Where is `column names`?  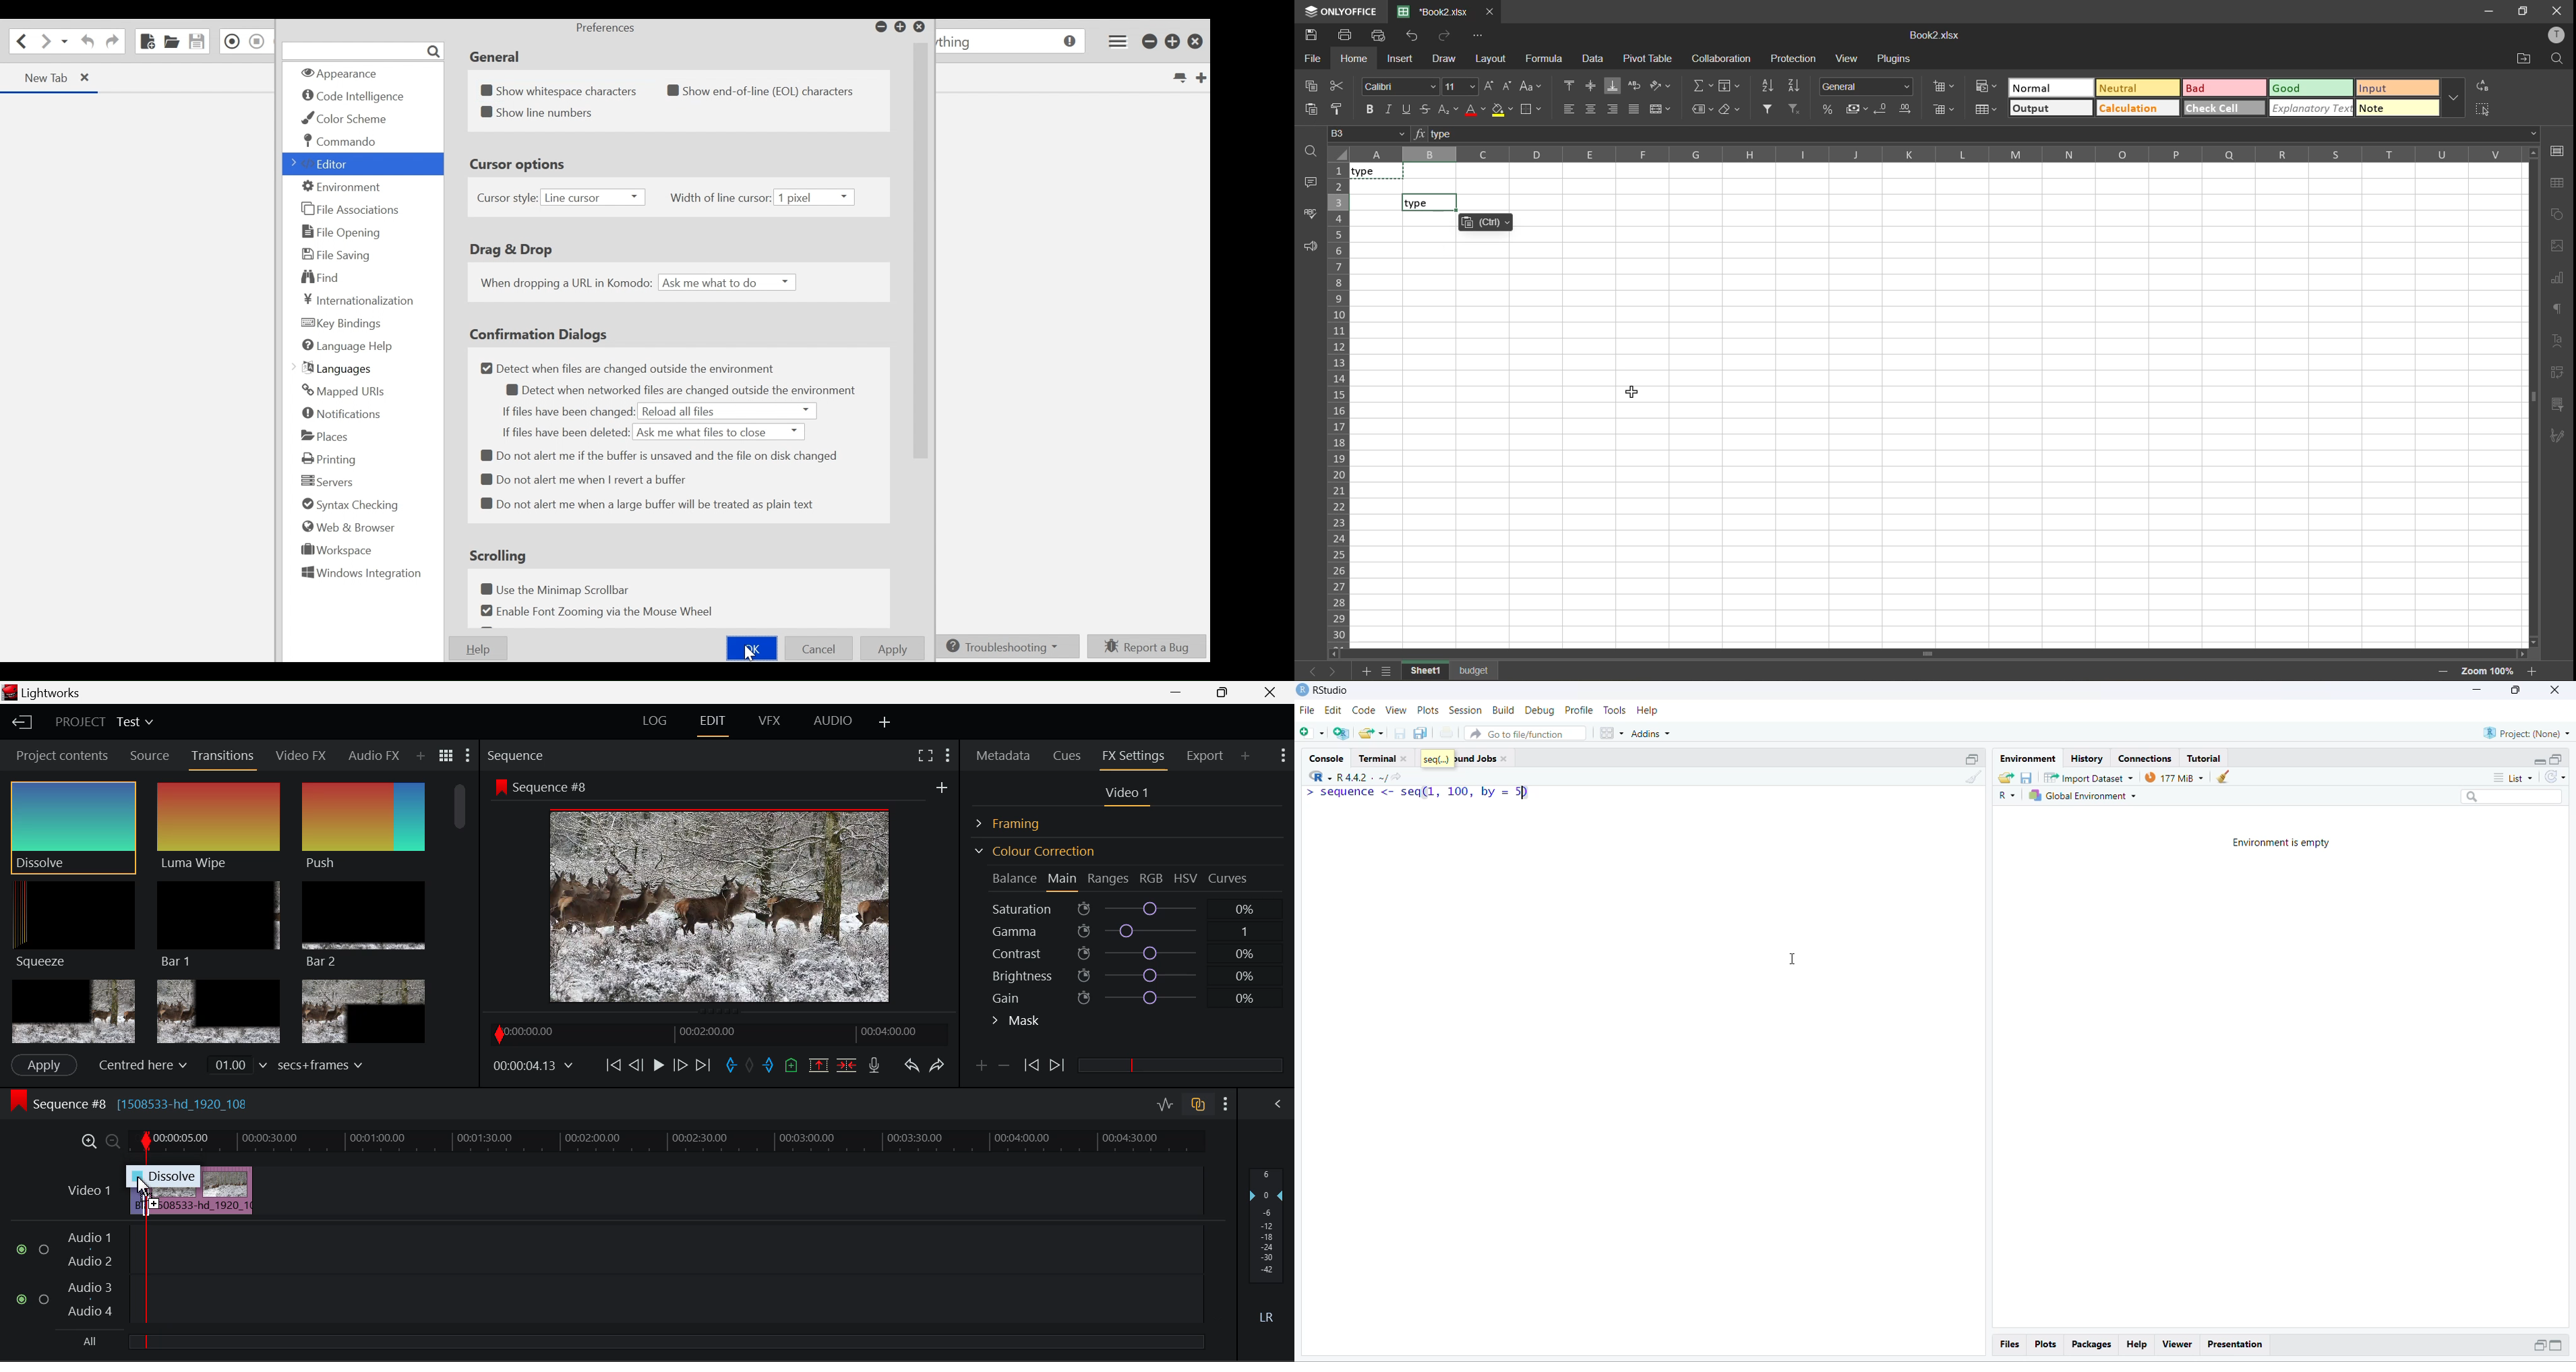
column names is located at coordinates (1934, 156).